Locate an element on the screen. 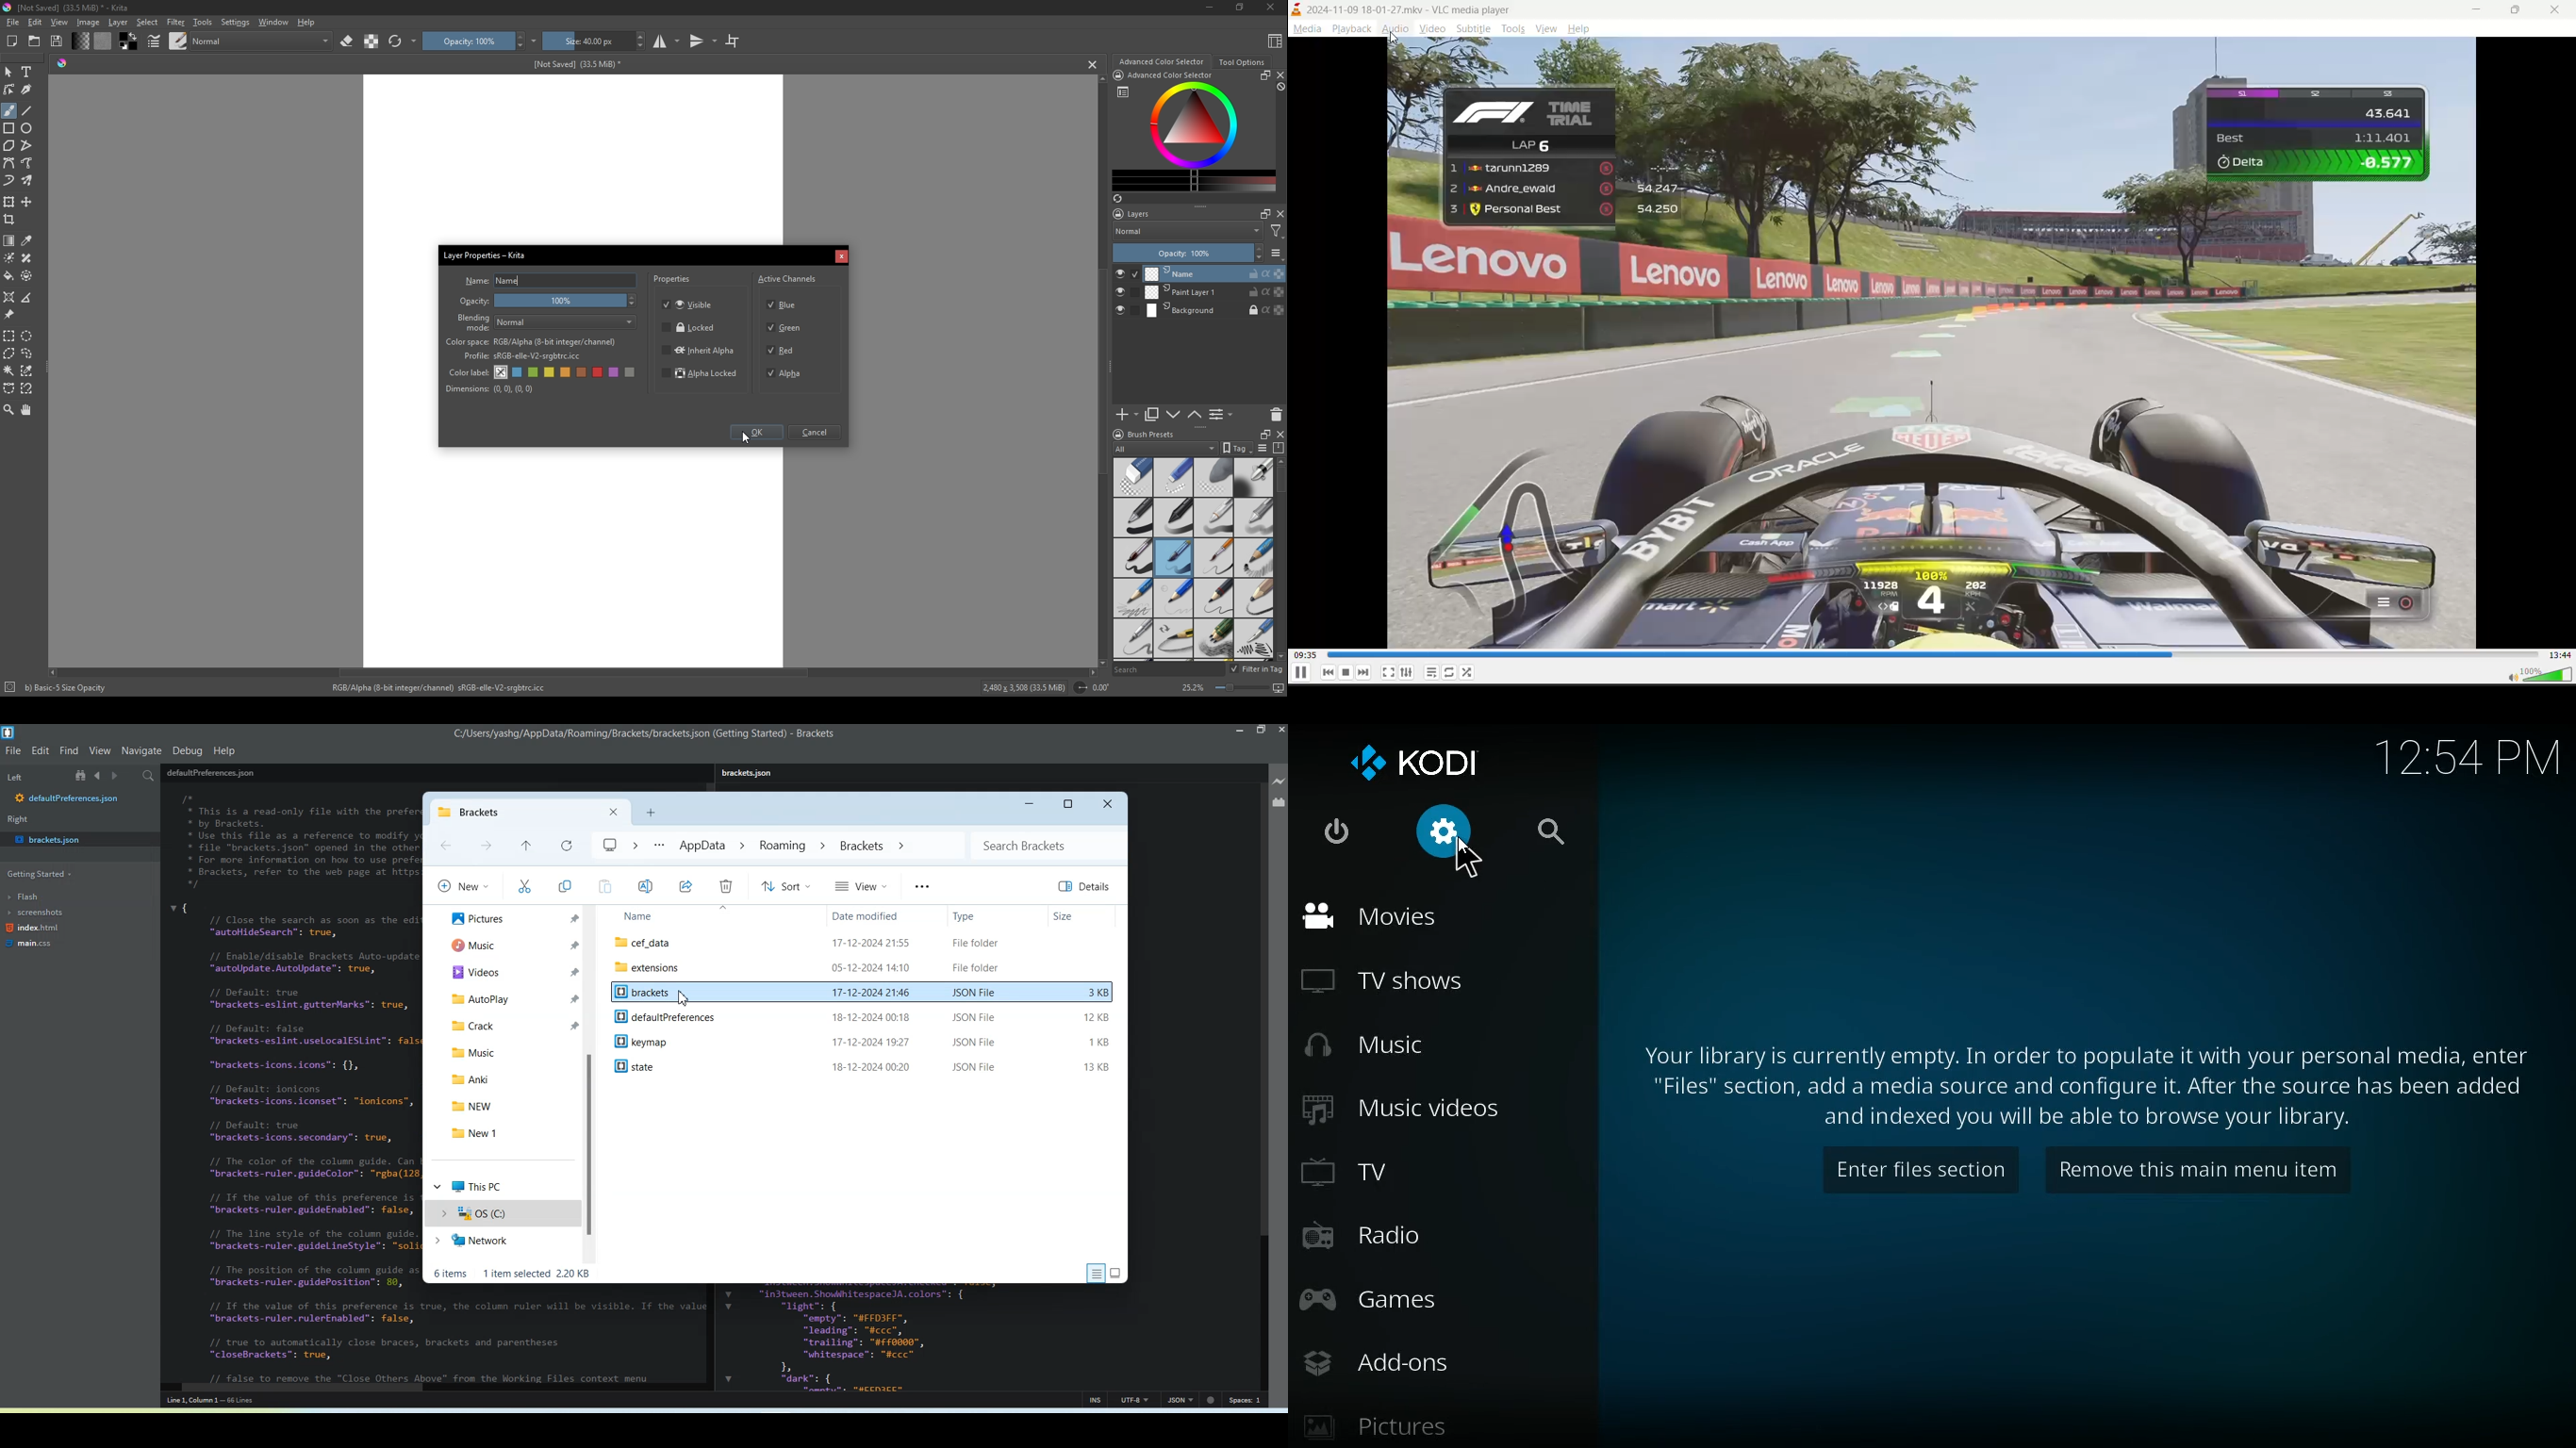 The image size is (2576, 1456). previous is located at coordinates (1328, 673).